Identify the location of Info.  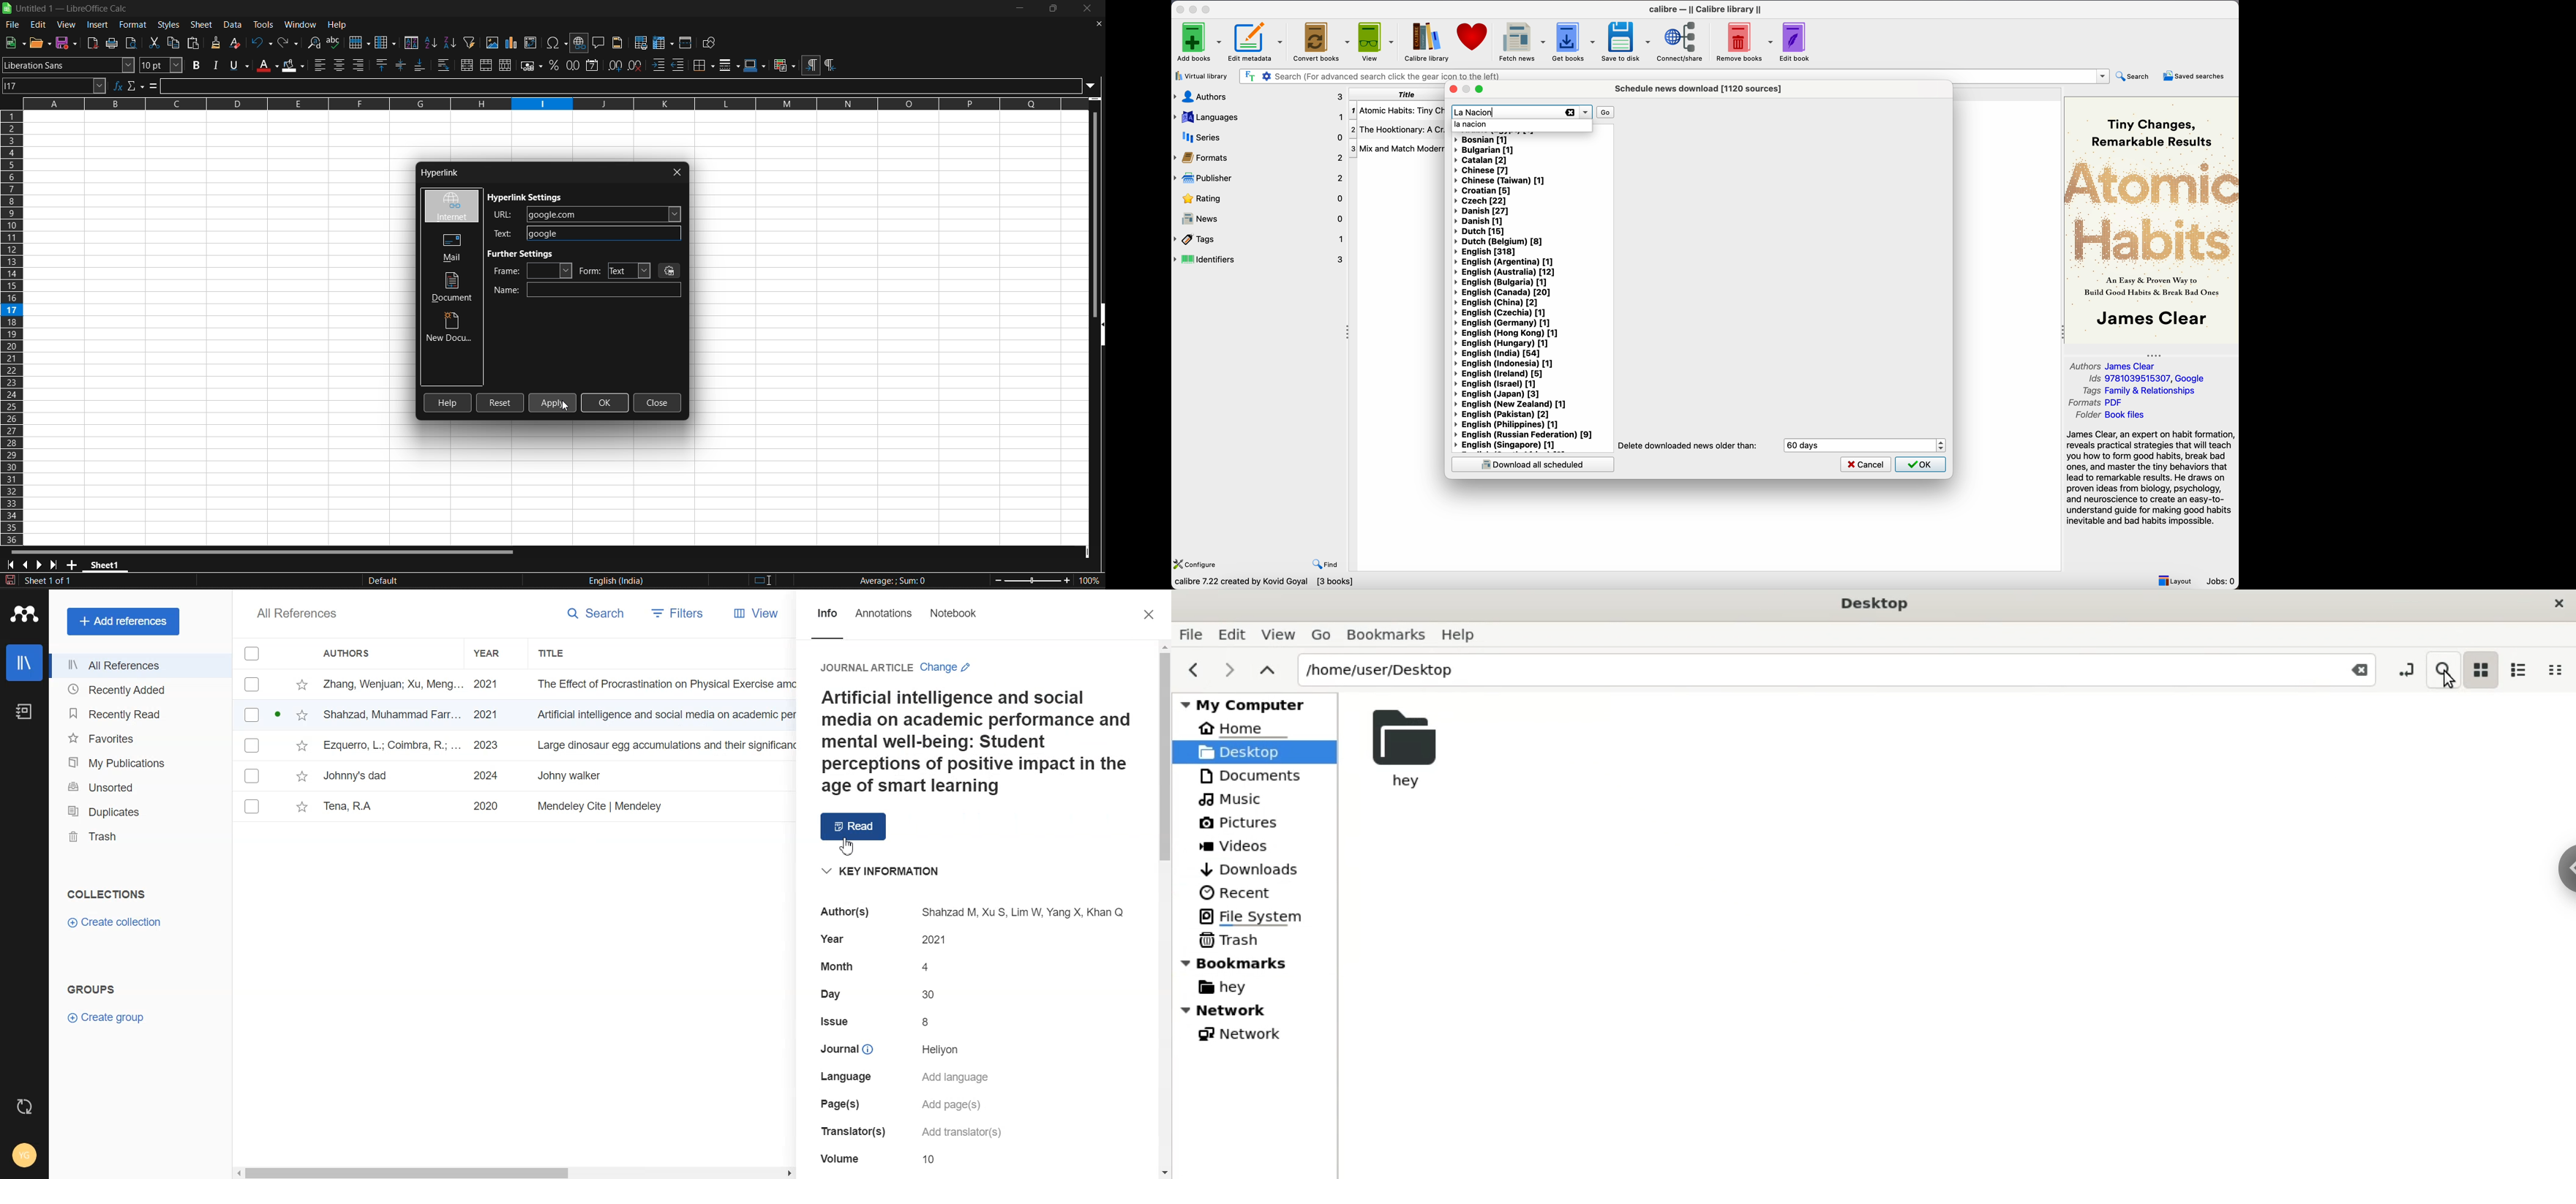
(828, 621).